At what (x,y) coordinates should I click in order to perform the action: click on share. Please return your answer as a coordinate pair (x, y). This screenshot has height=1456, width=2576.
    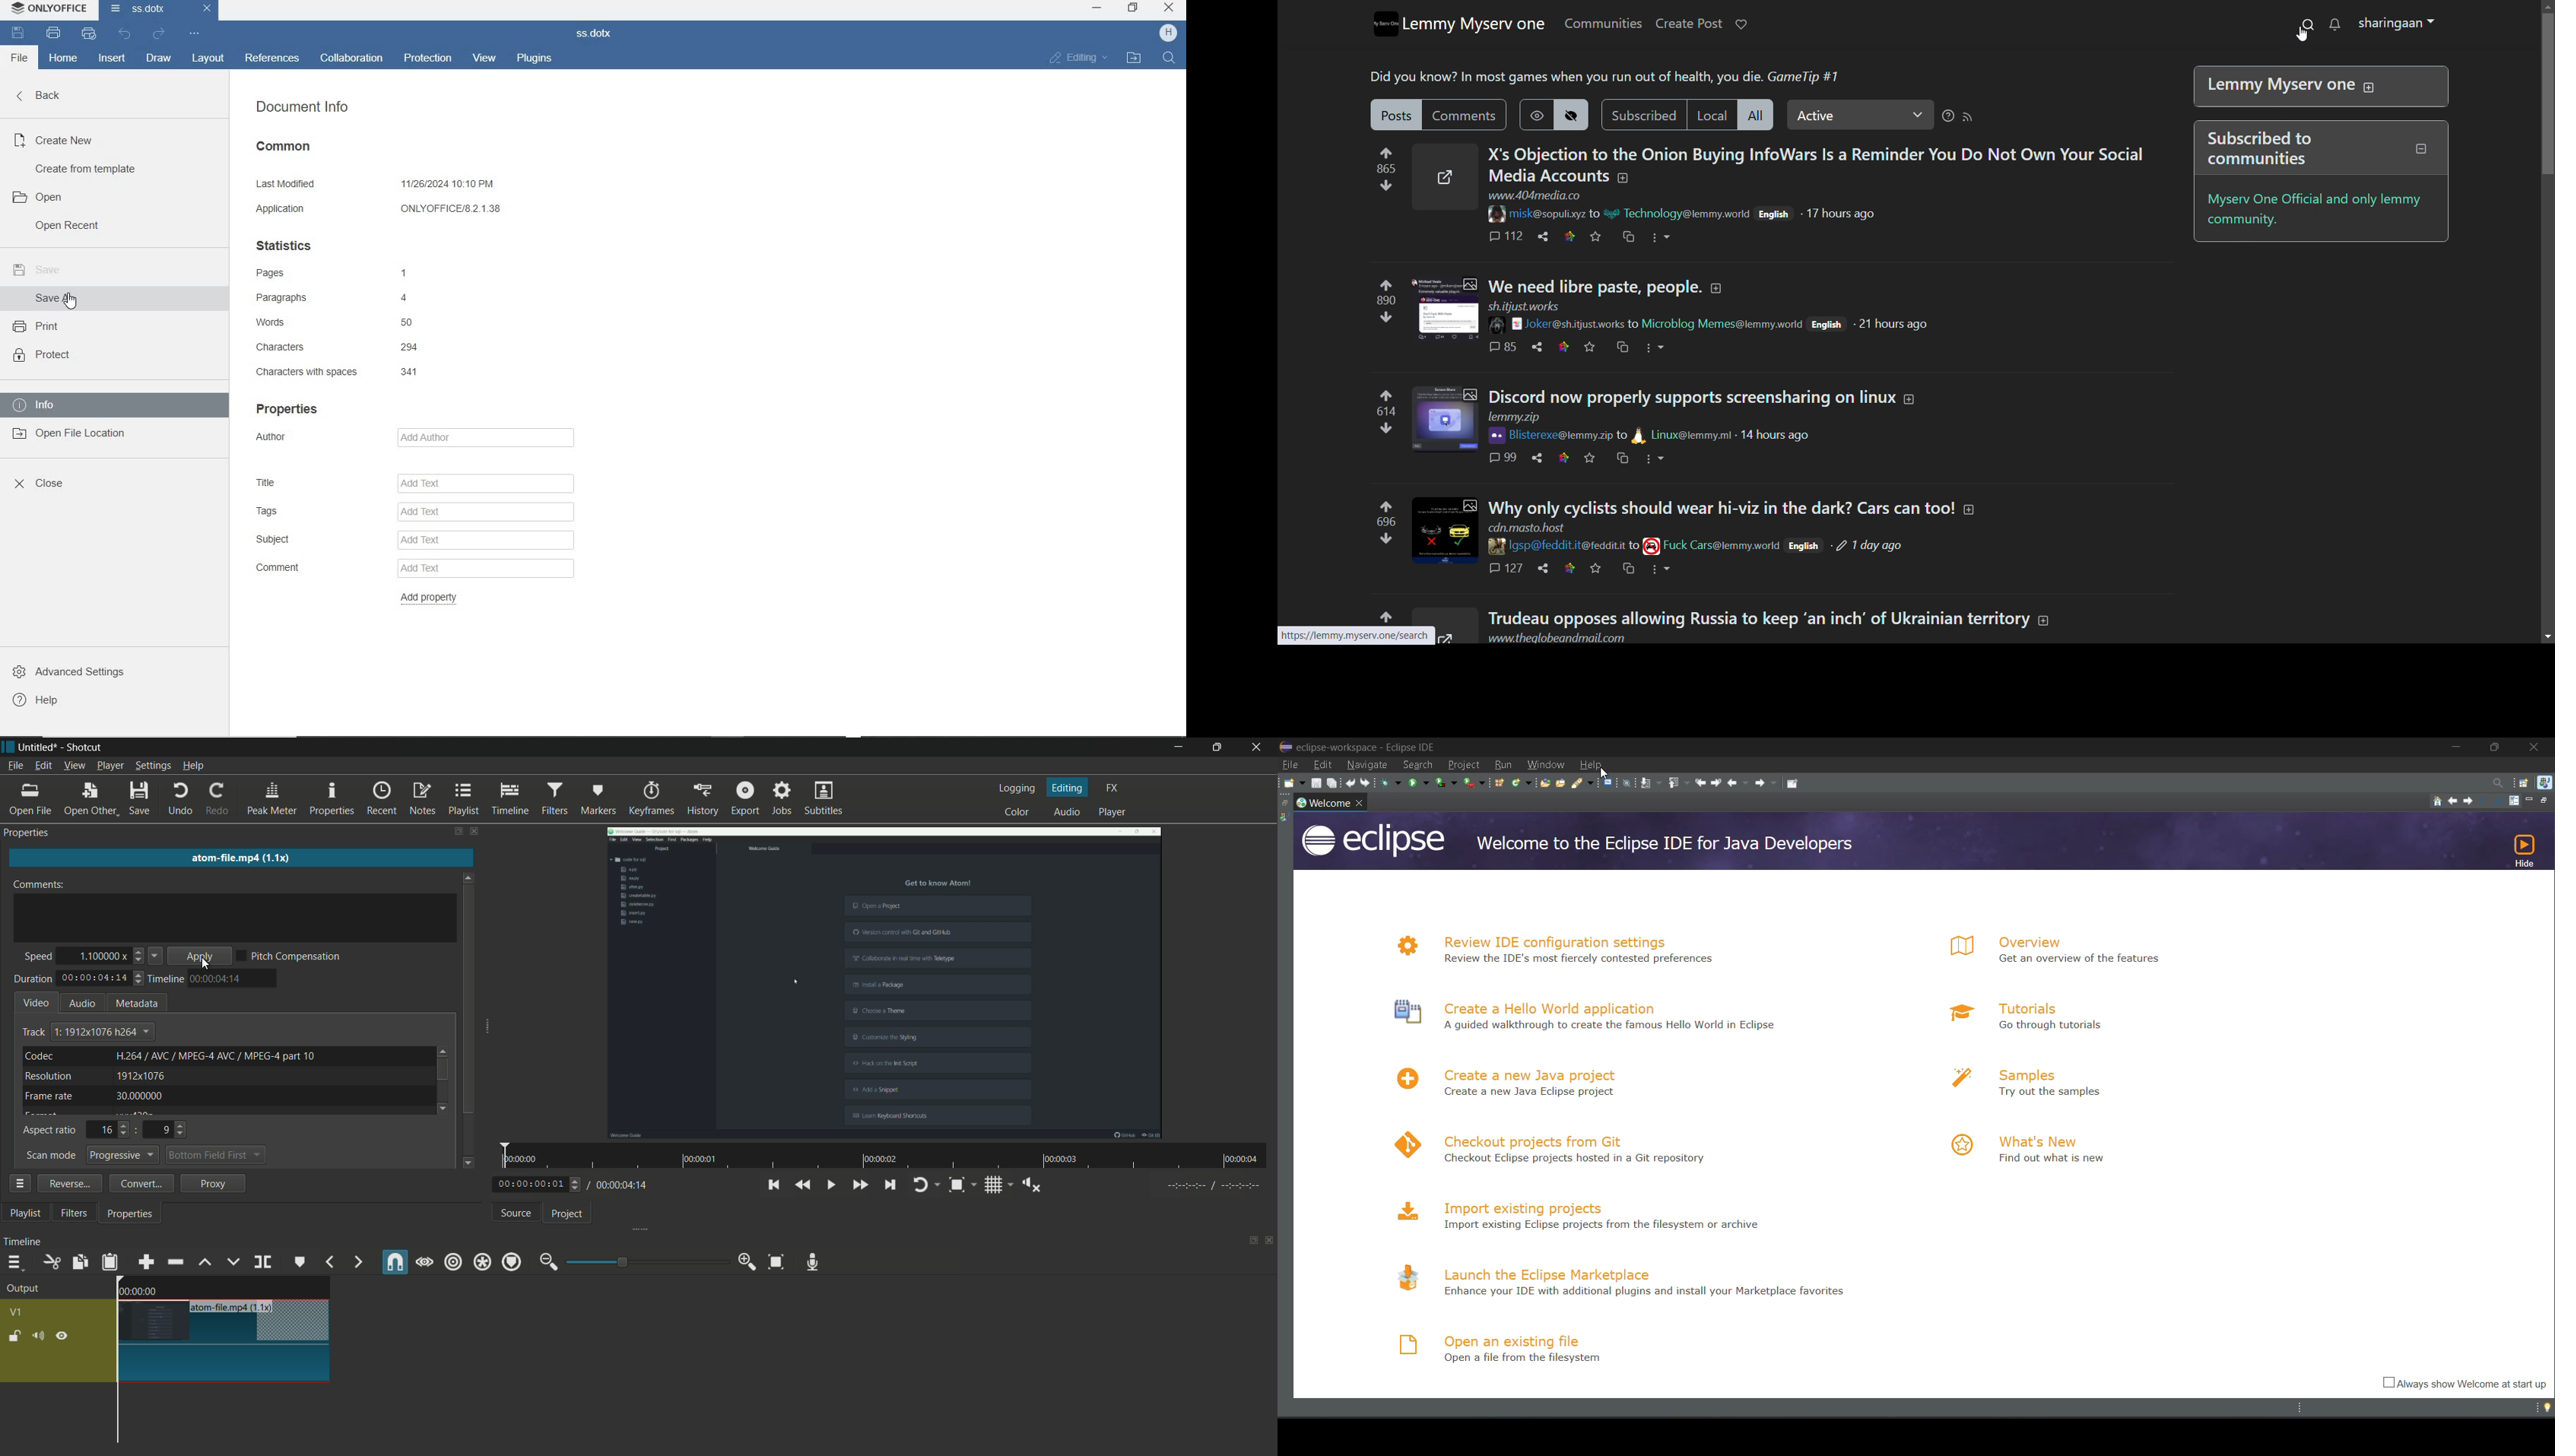
    Looking at the image, I should click on (1536, 458).